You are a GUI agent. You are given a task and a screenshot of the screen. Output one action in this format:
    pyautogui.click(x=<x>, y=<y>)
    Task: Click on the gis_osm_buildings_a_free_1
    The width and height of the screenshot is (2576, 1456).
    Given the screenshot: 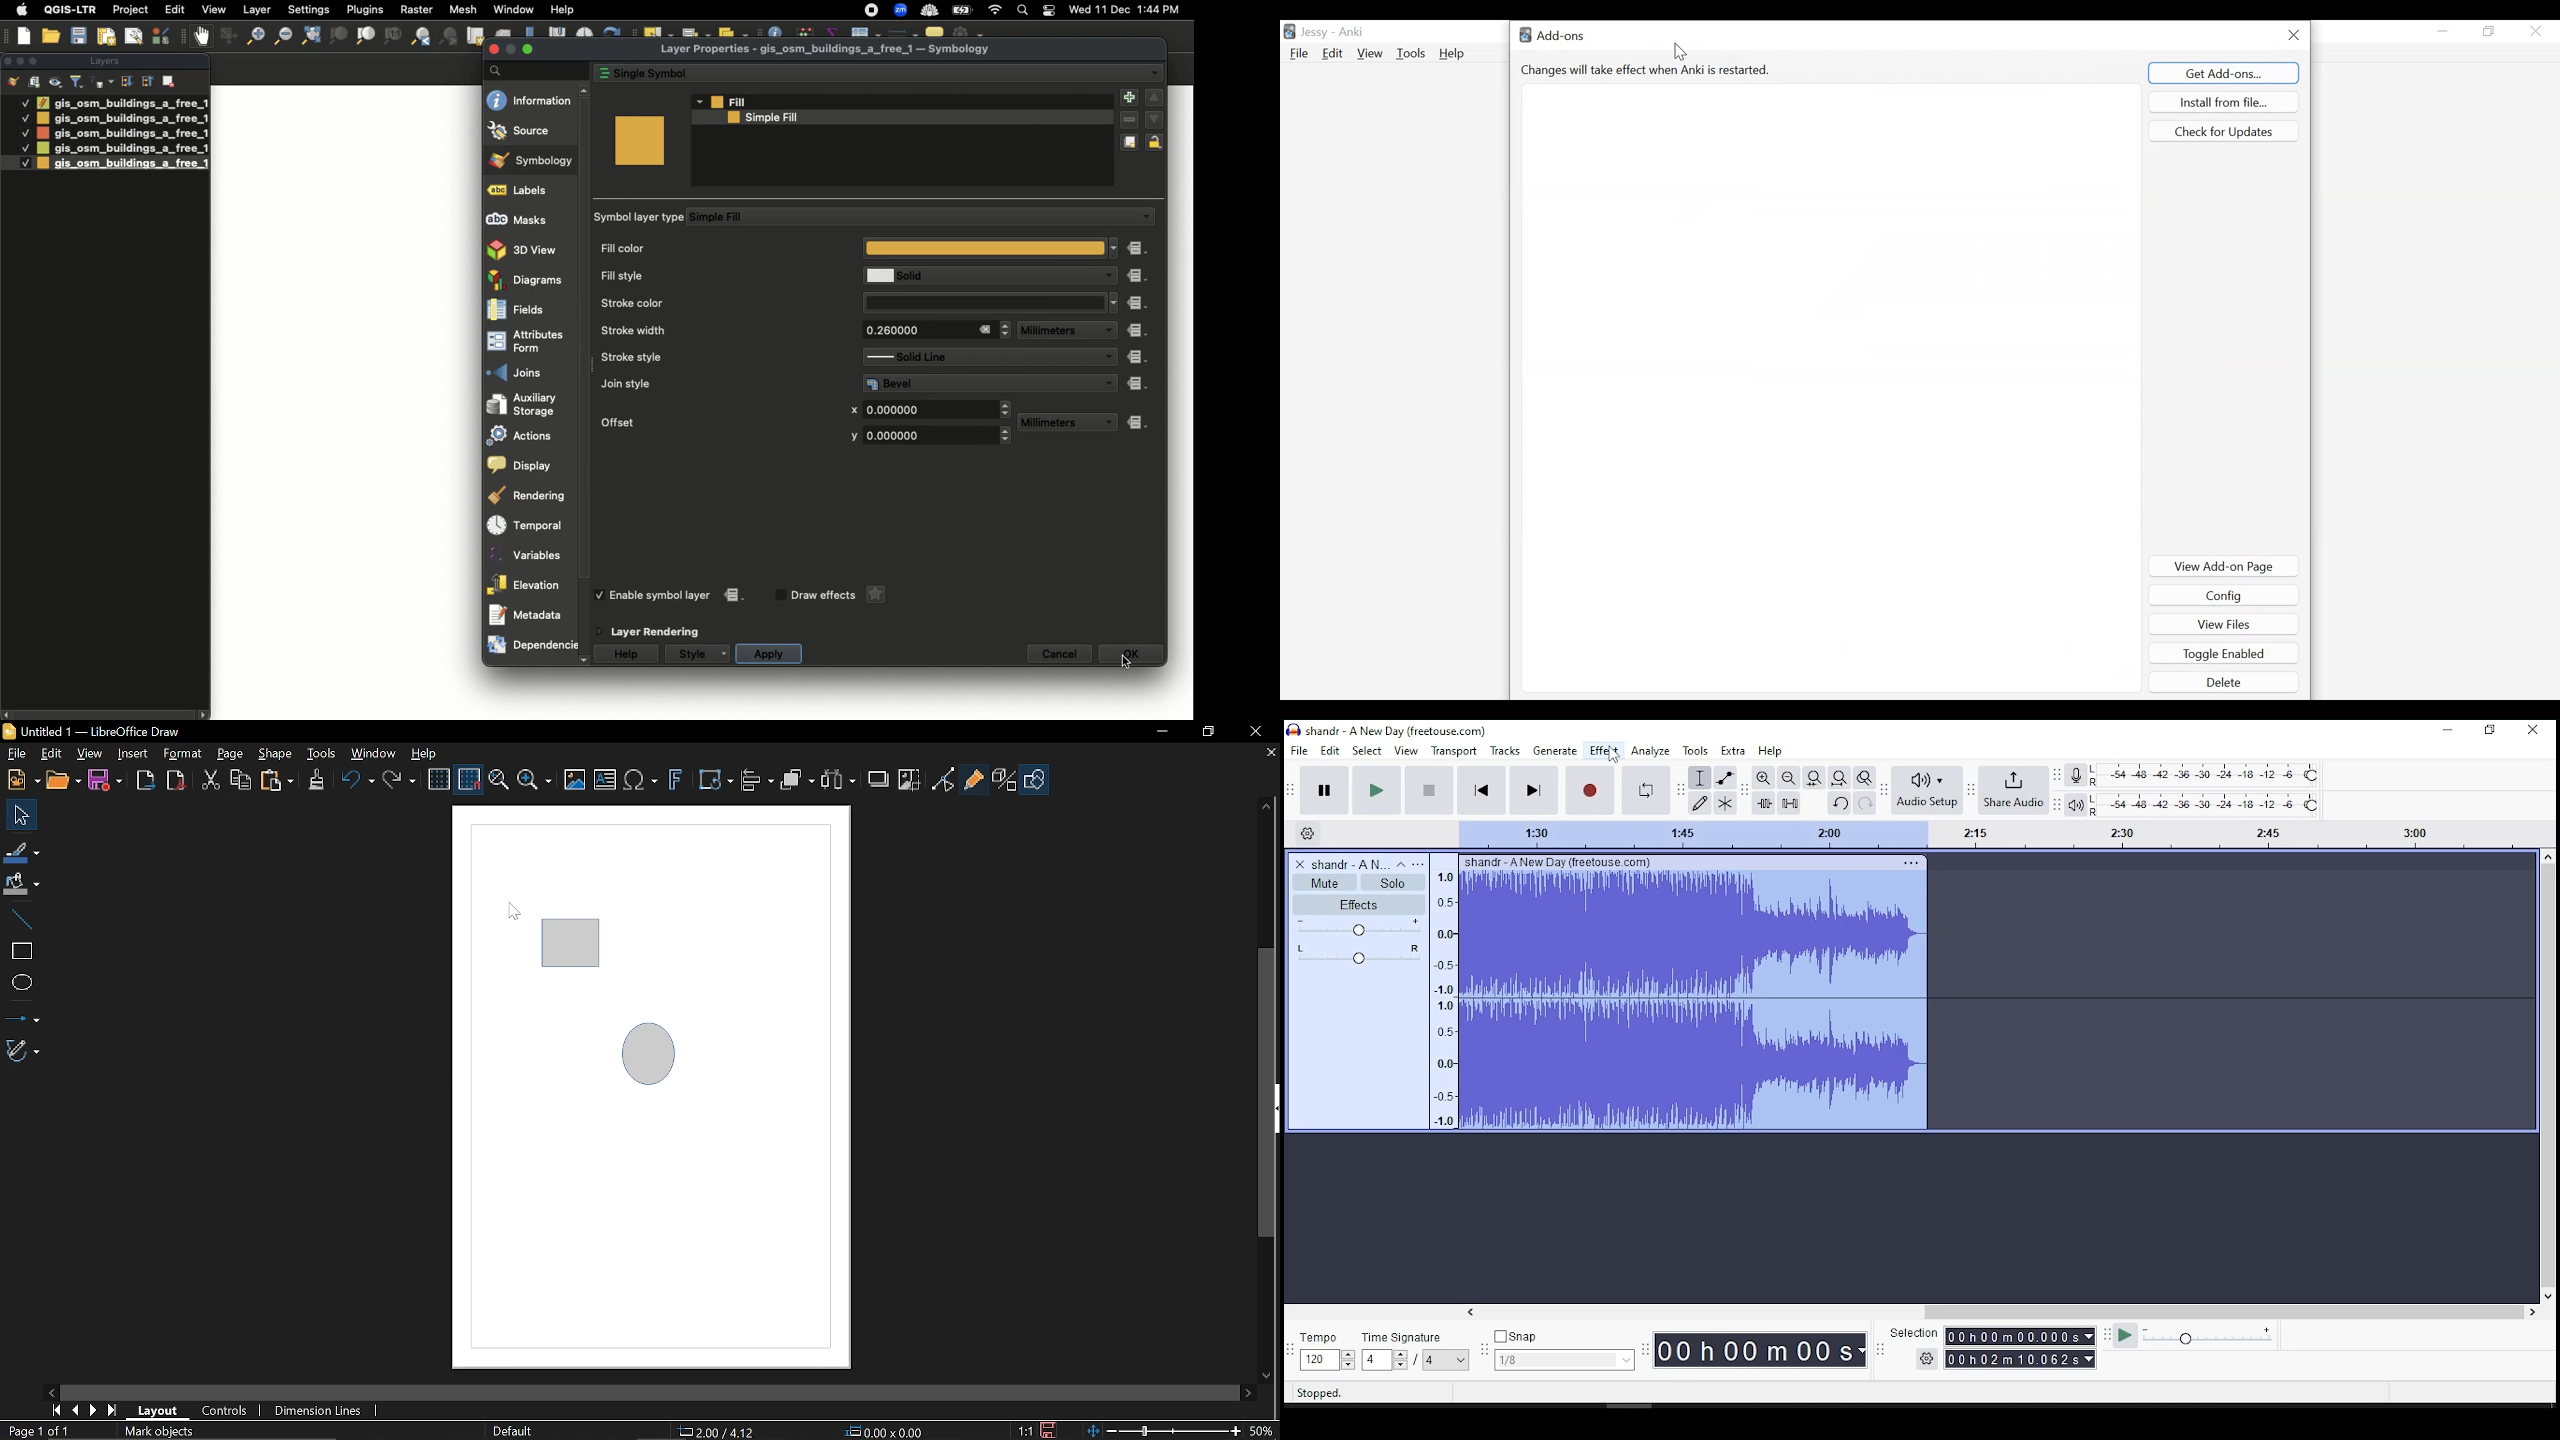 What is the action you would take?
    pyautogui.click(x=122, y=133)
    